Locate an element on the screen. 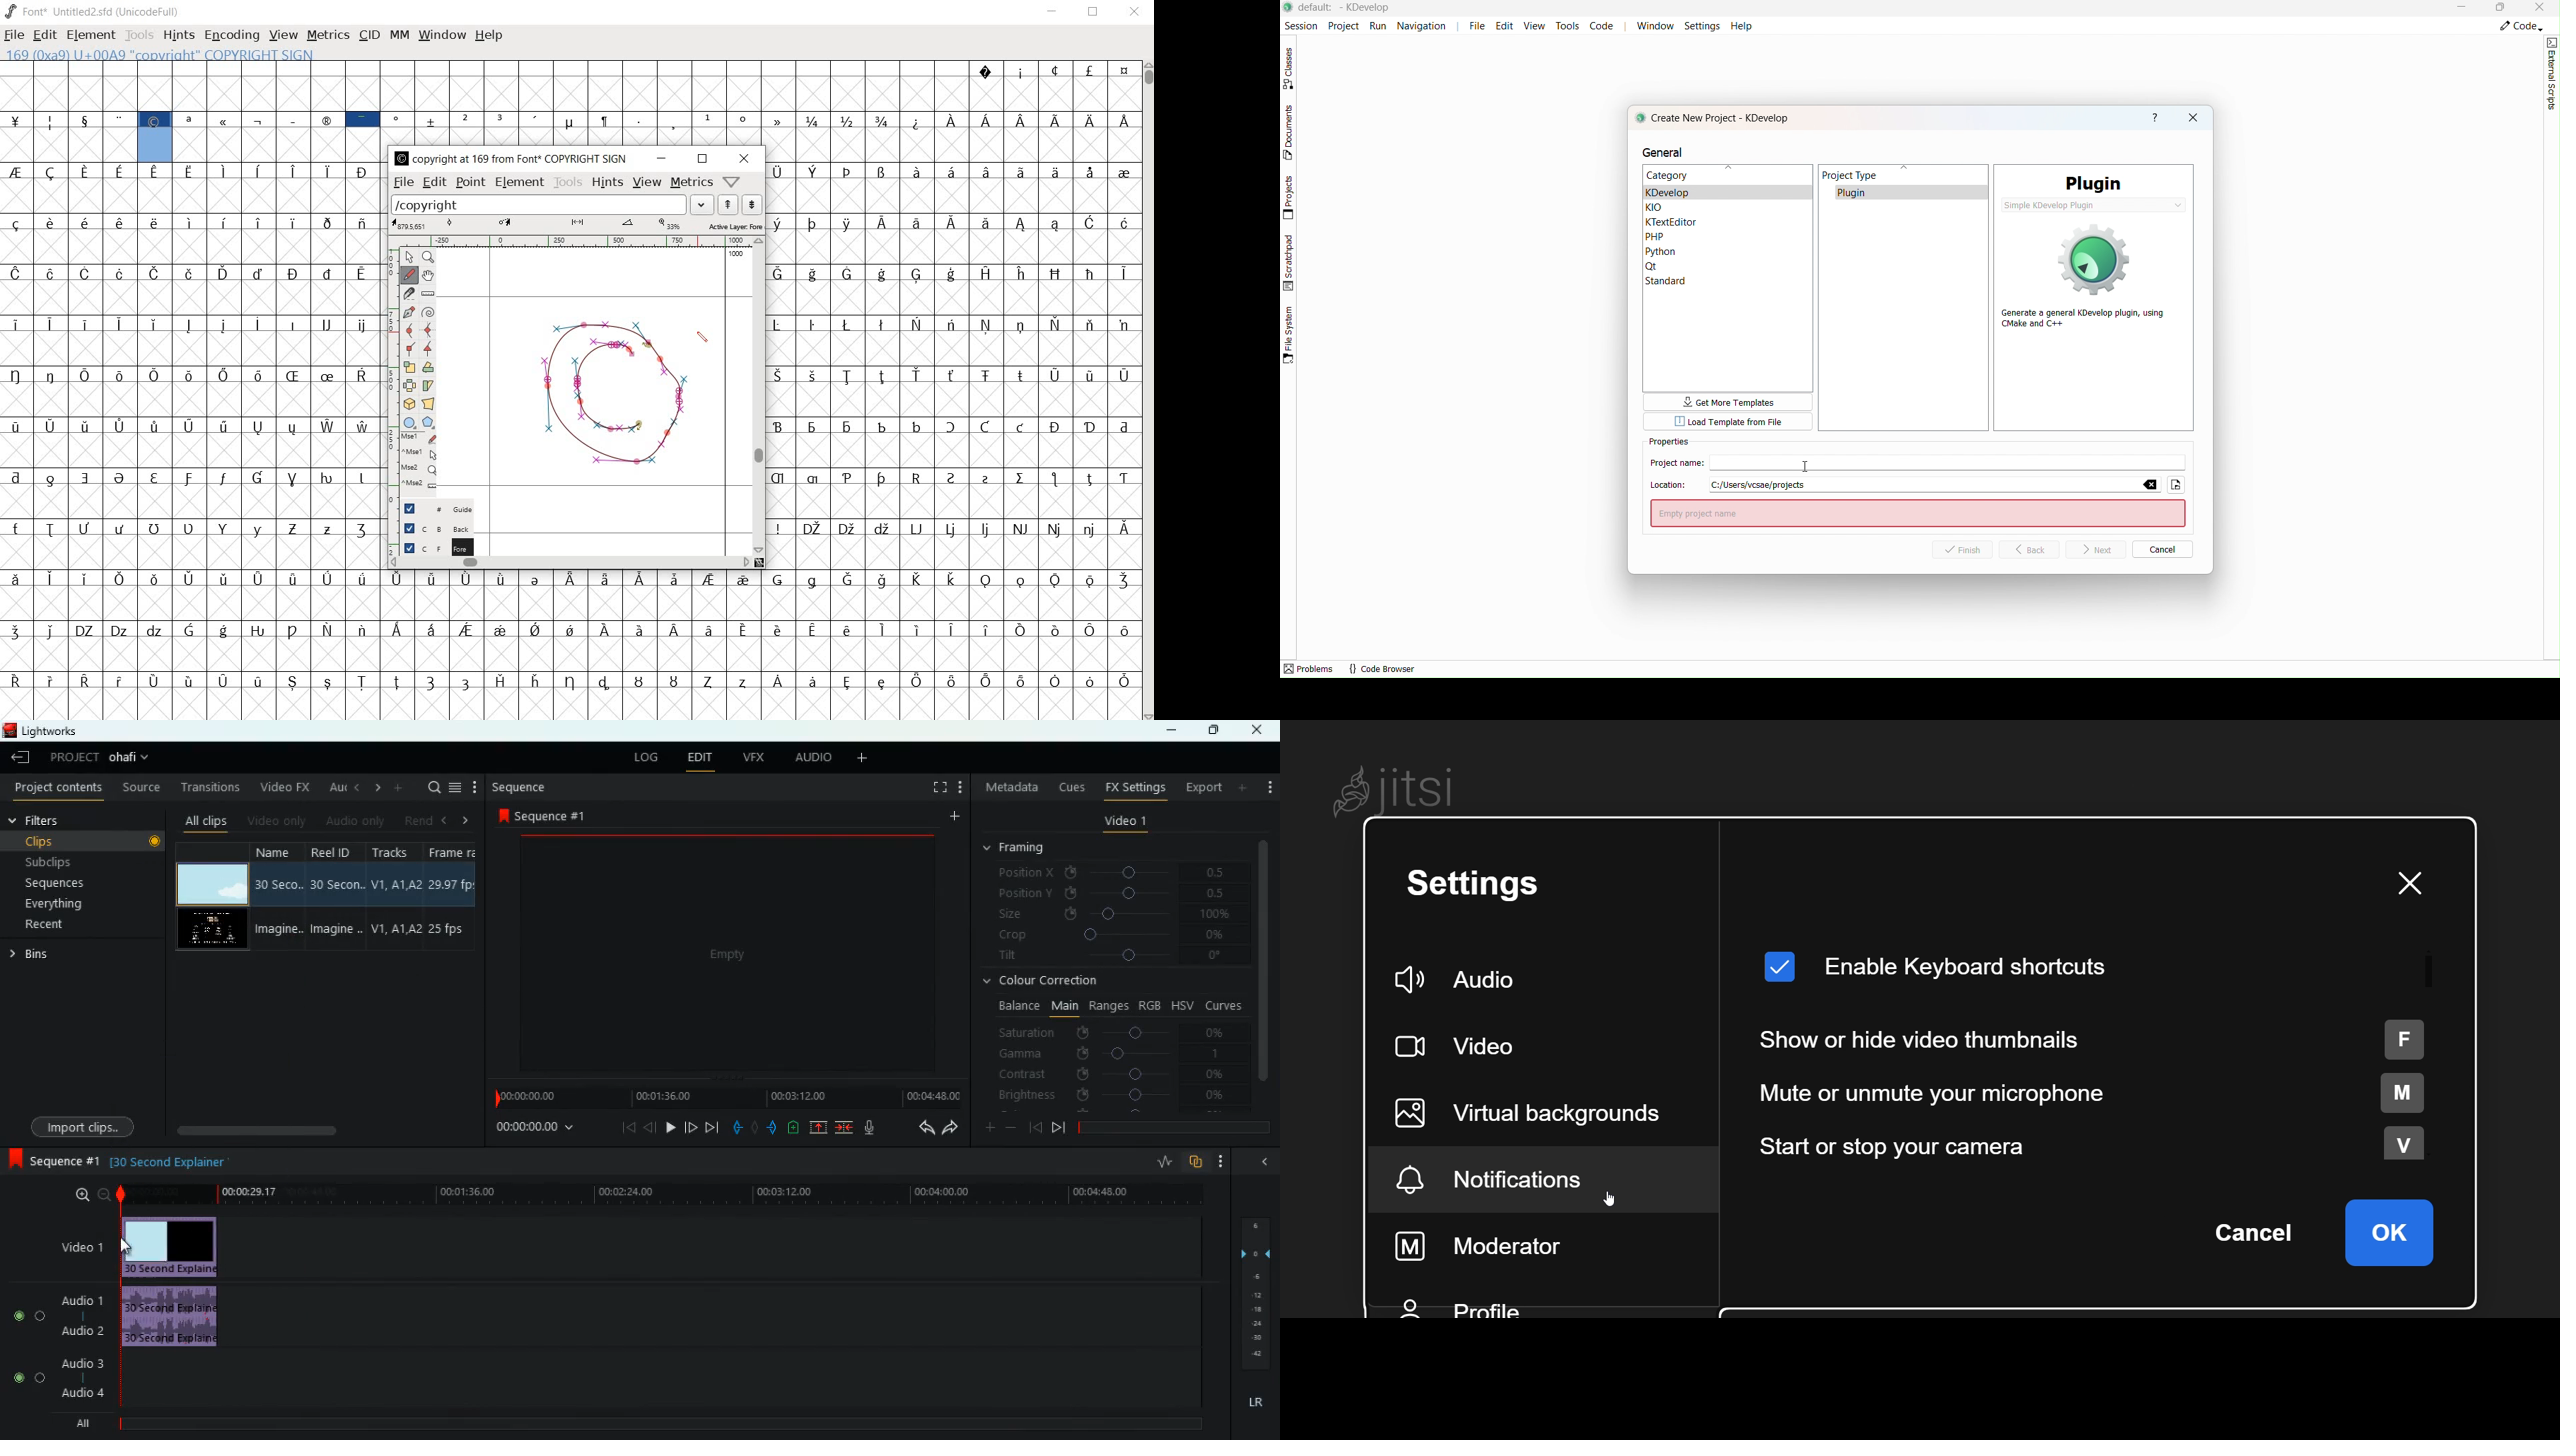 The image size is (2576, 1456). timeline is located at coordinates (1171, 1127).